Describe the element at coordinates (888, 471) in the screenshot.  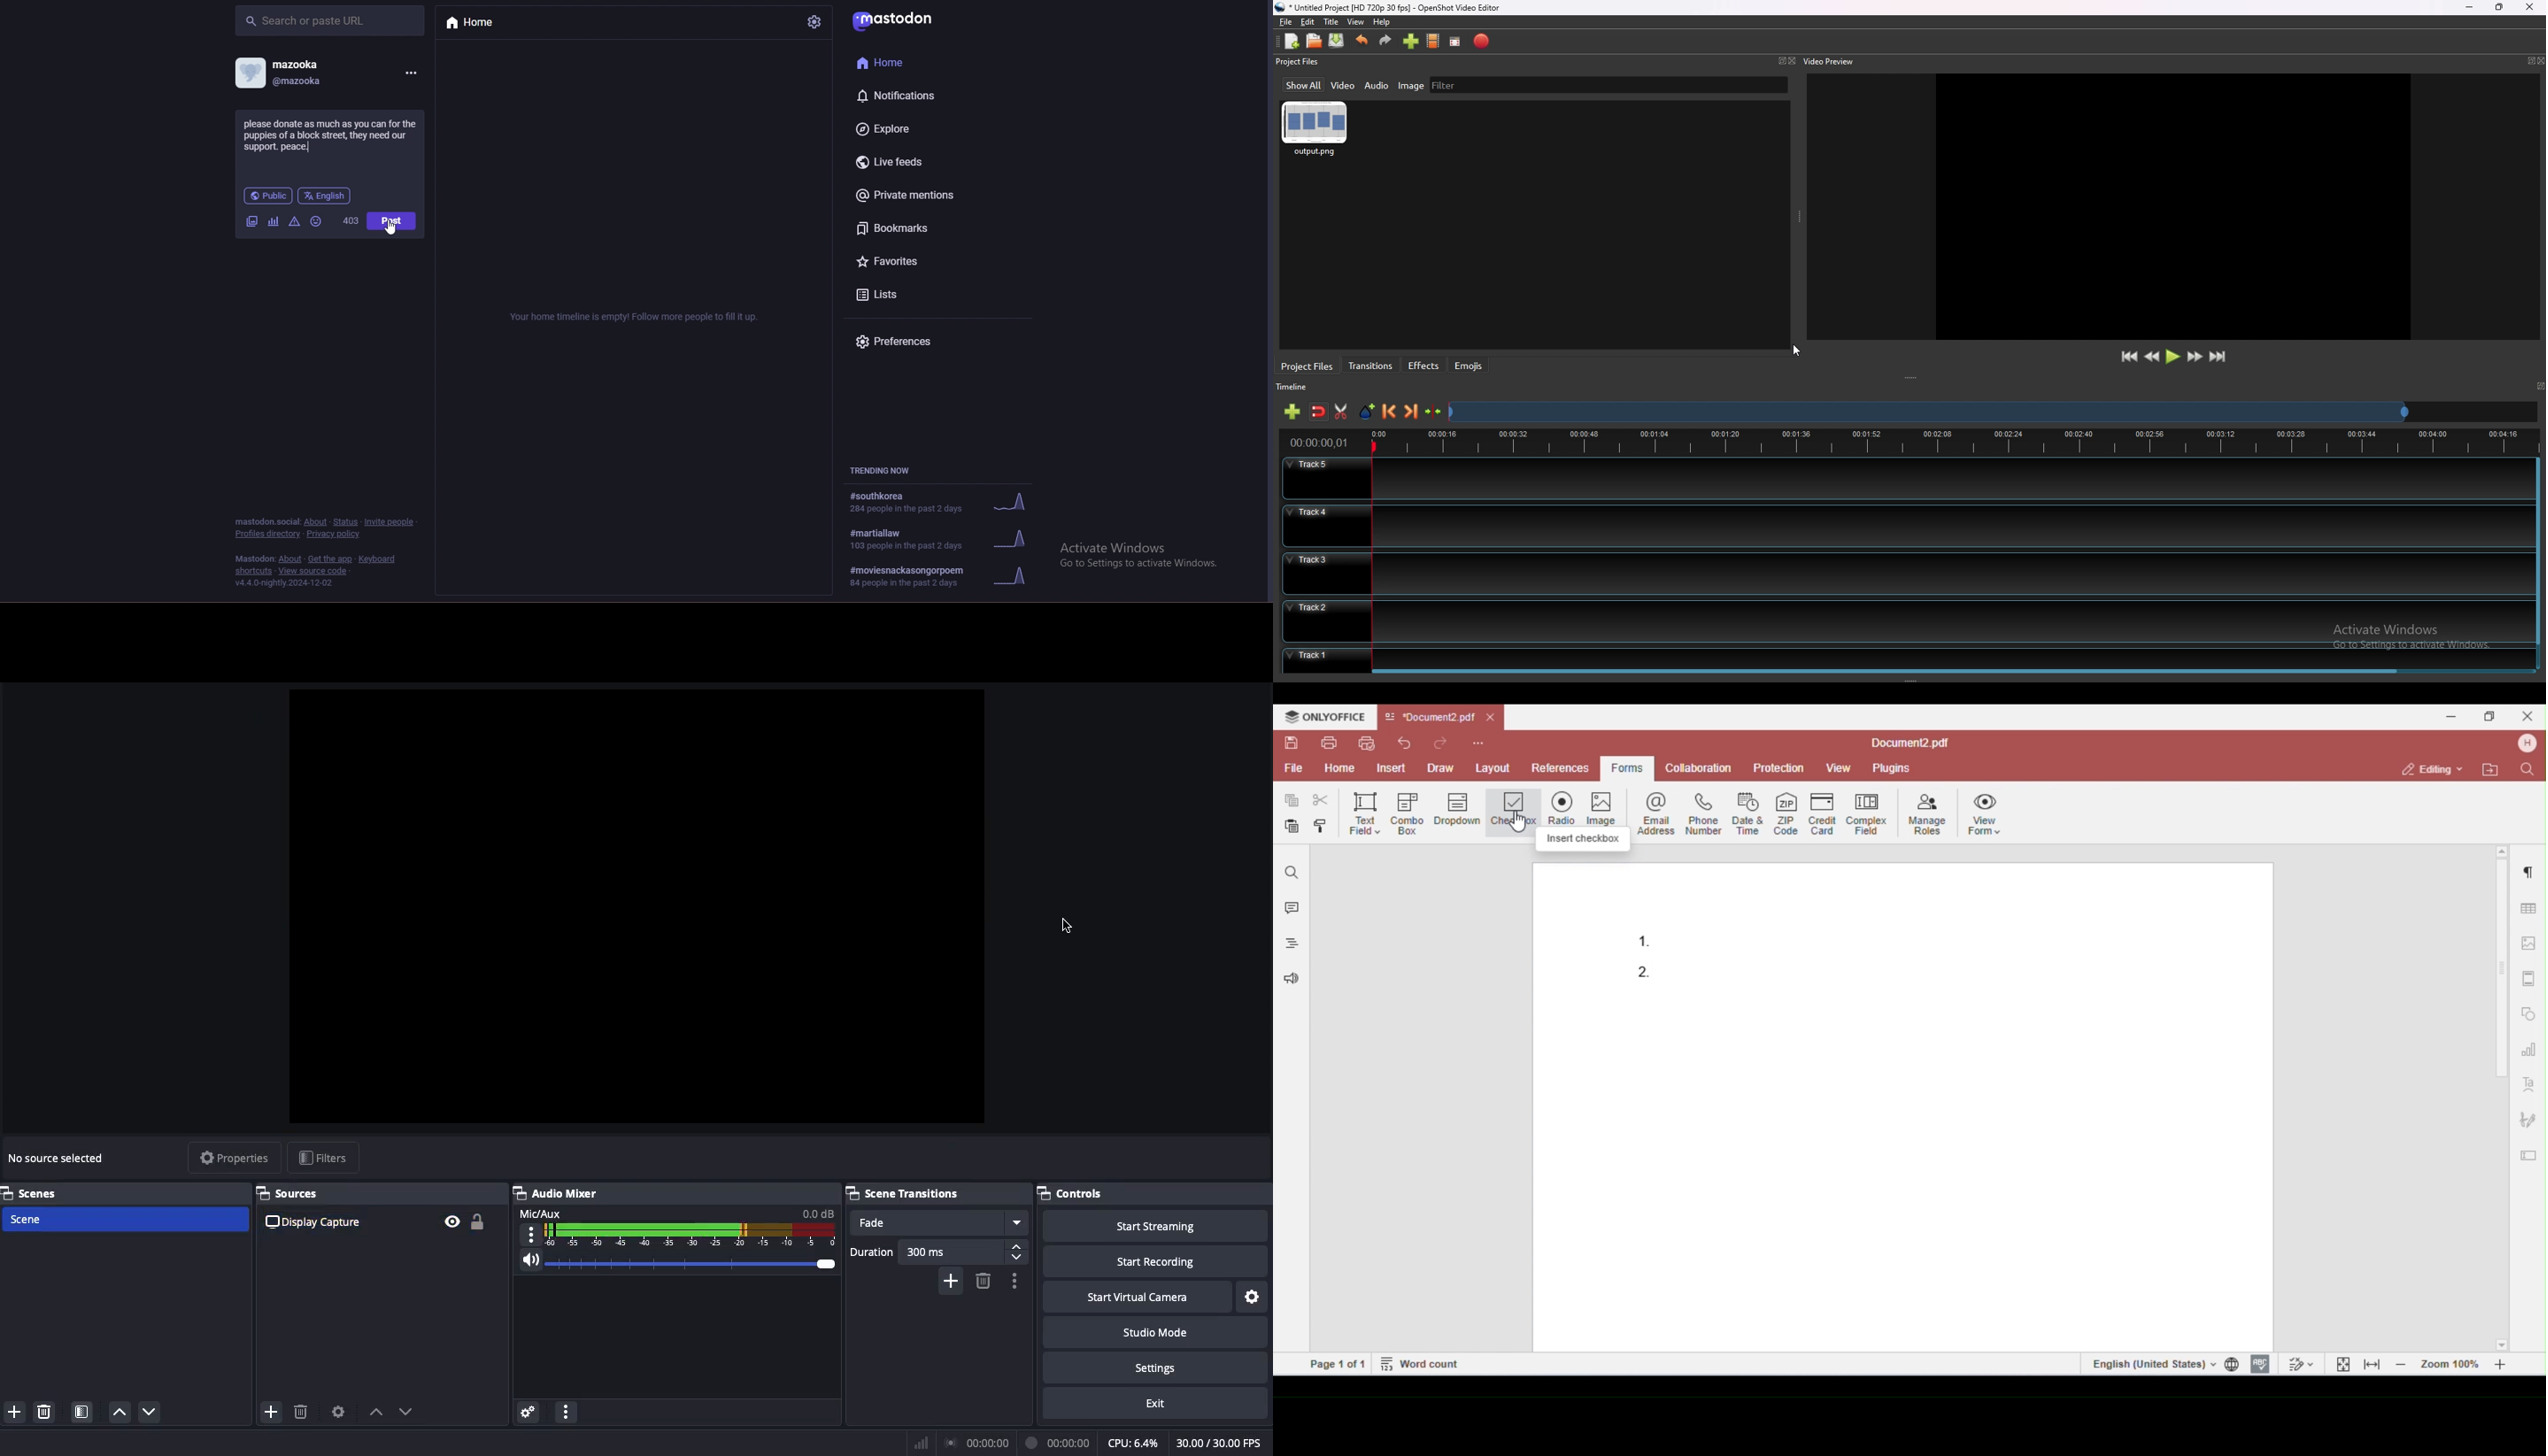
I see `trending now` at that location.